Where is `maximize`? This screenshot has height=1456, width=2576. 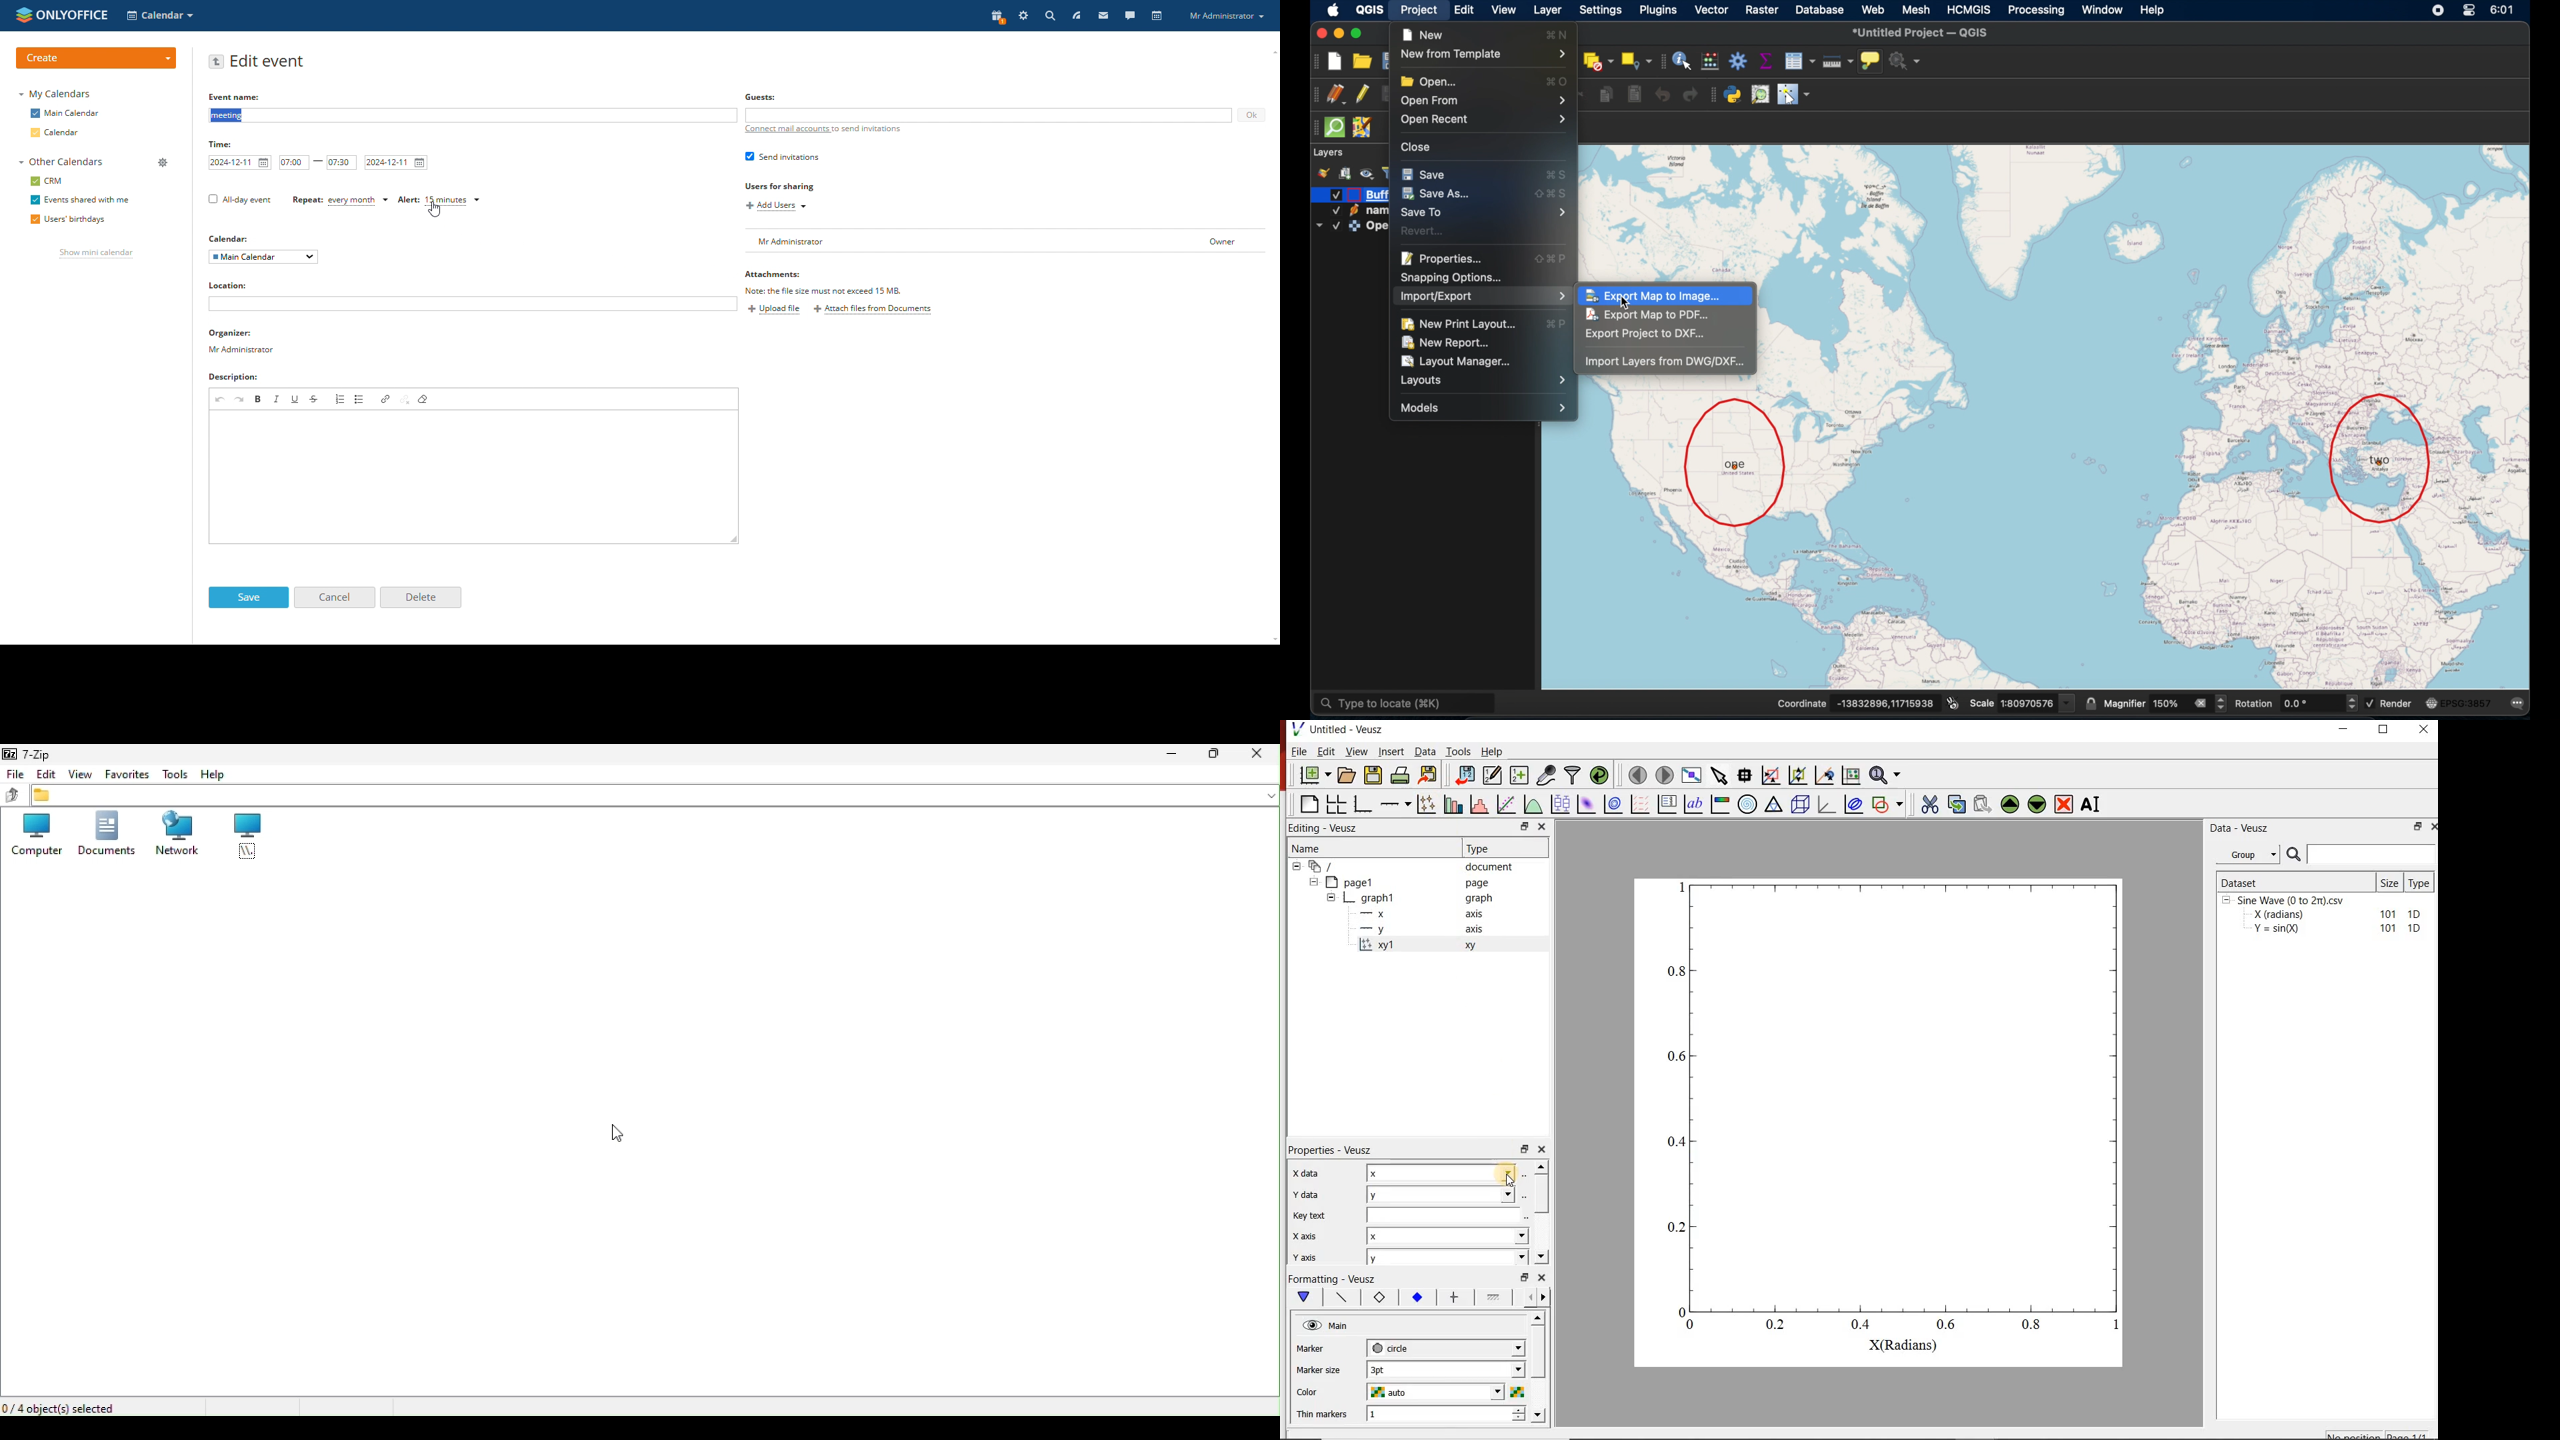 maximize is located at coordinates (1358, 33).